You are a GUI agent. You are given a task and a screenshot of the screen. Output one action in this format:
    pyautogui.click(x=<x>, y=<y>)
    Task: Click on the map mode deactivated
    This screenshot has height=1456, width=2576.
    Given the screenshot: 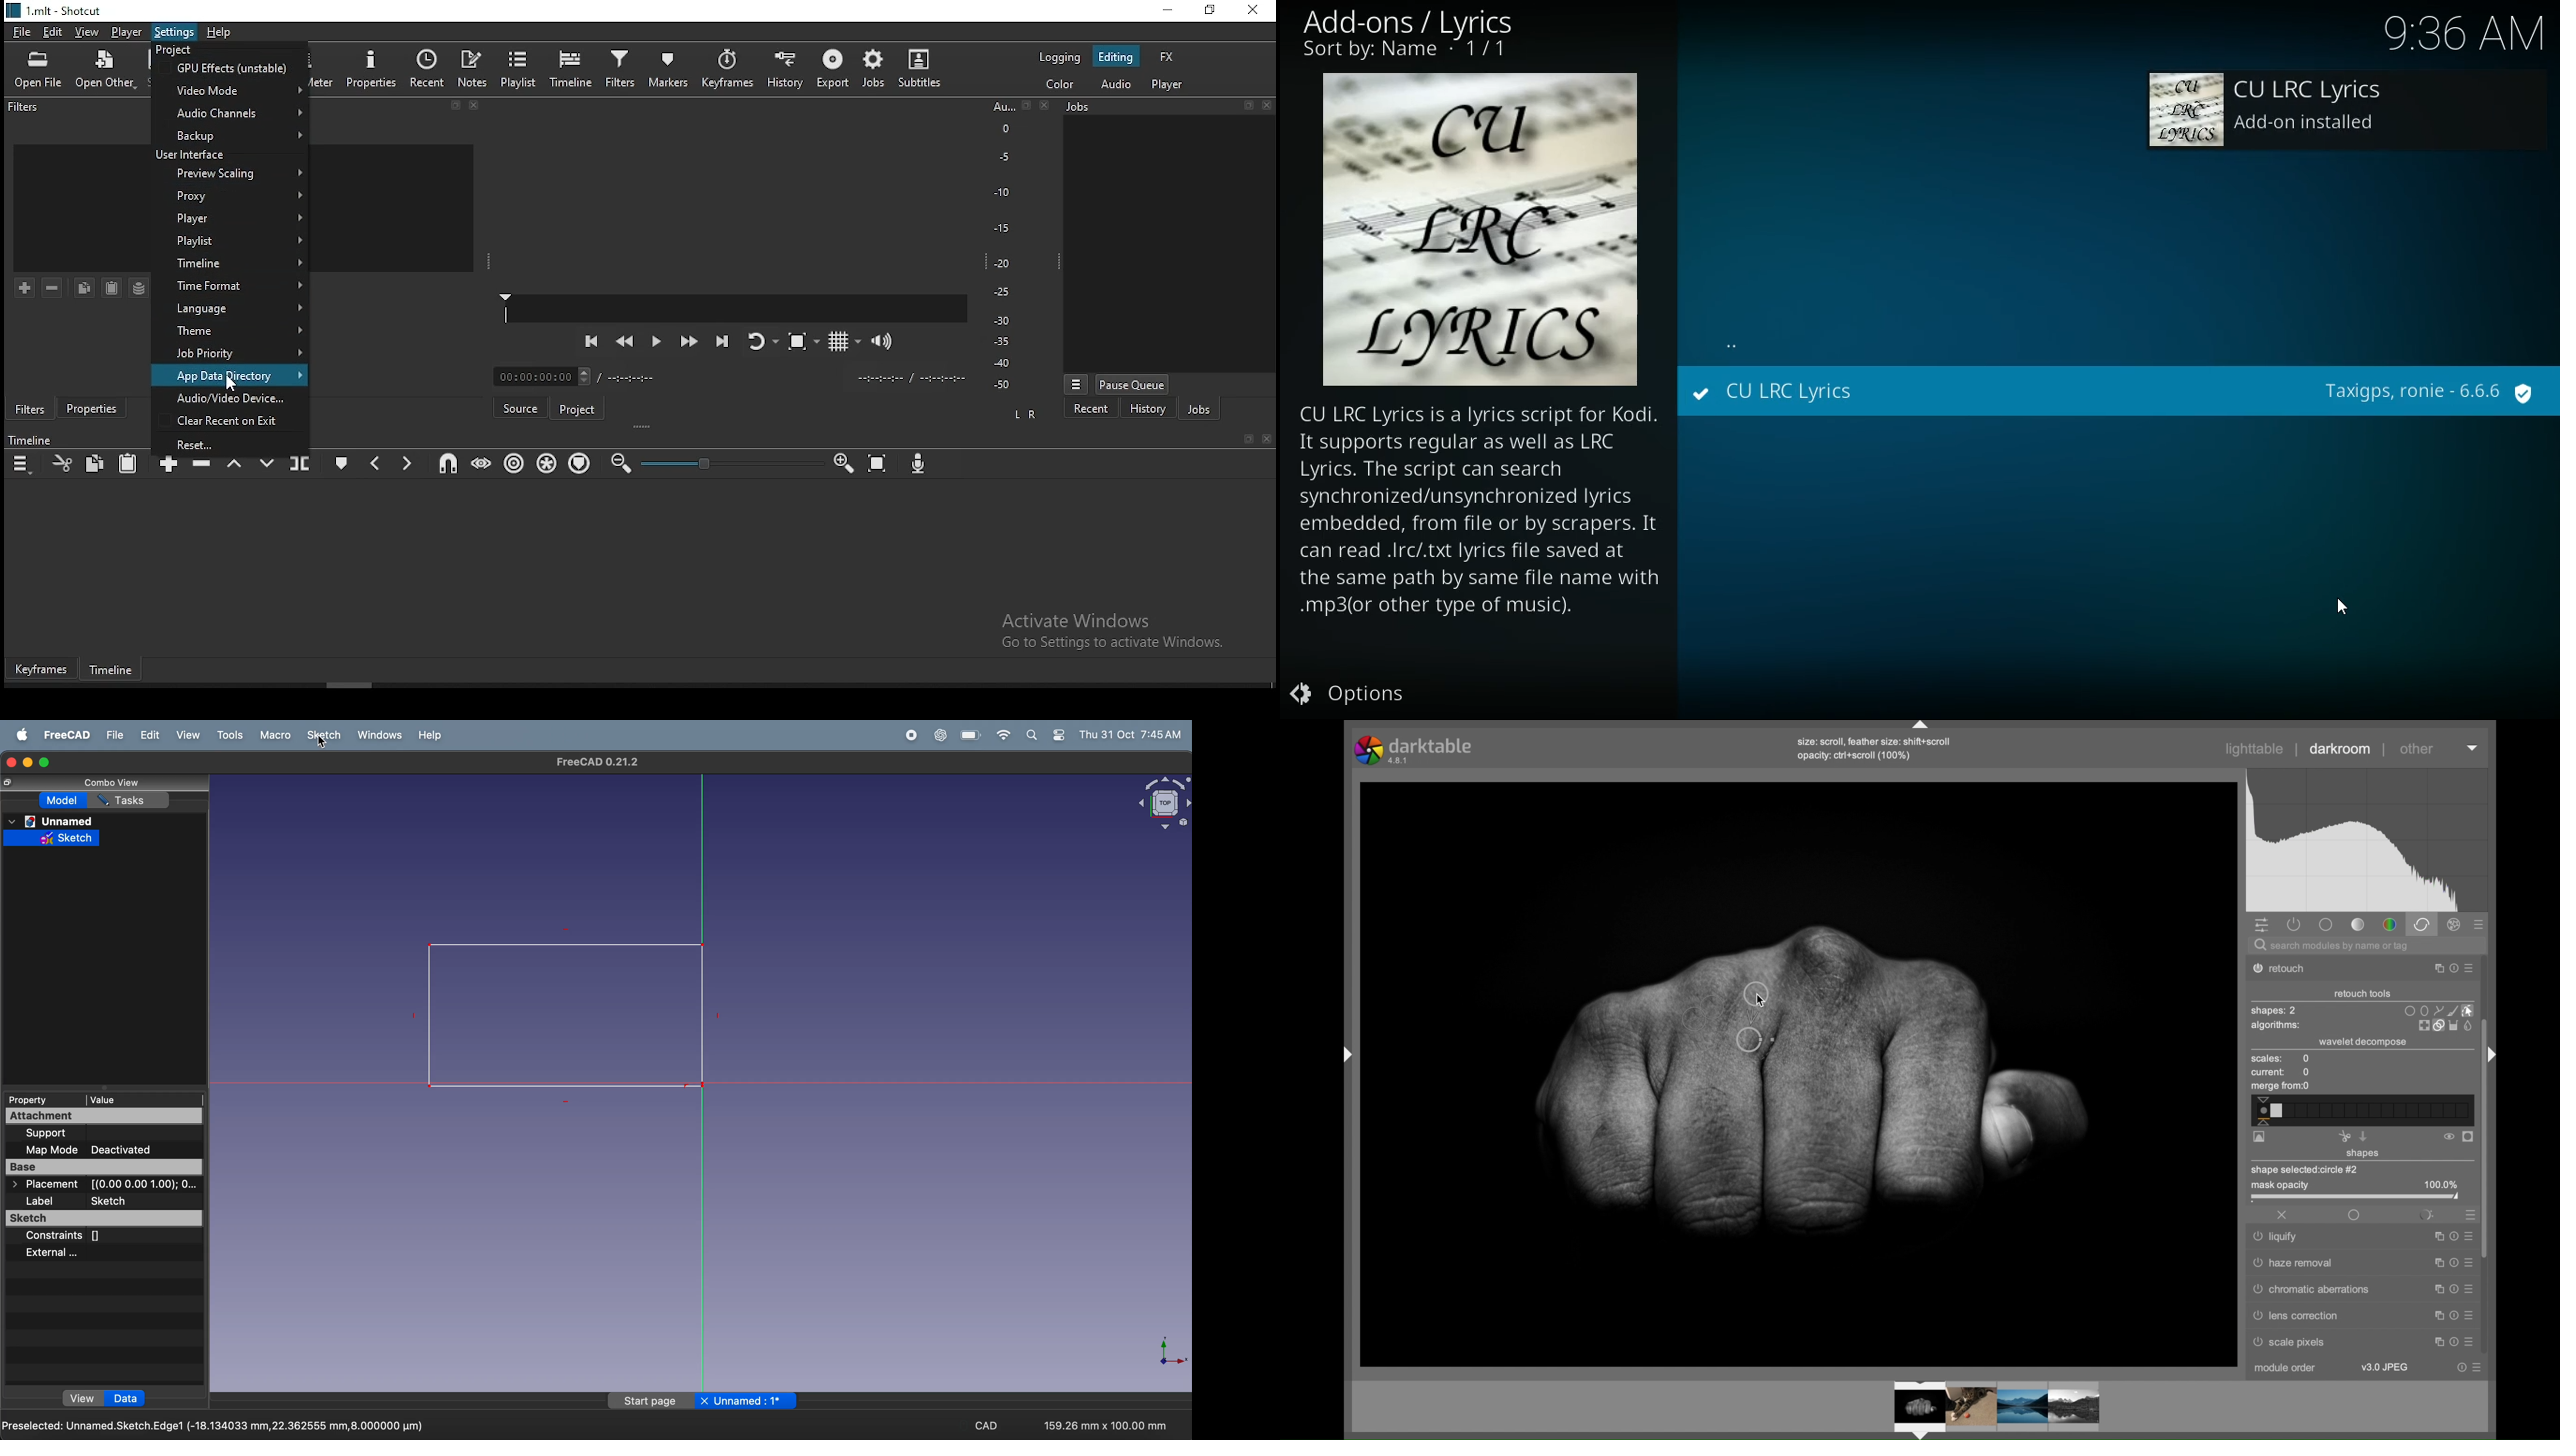 What is the action you would take?
    pyautogui.click(x=110, y=1149)
    